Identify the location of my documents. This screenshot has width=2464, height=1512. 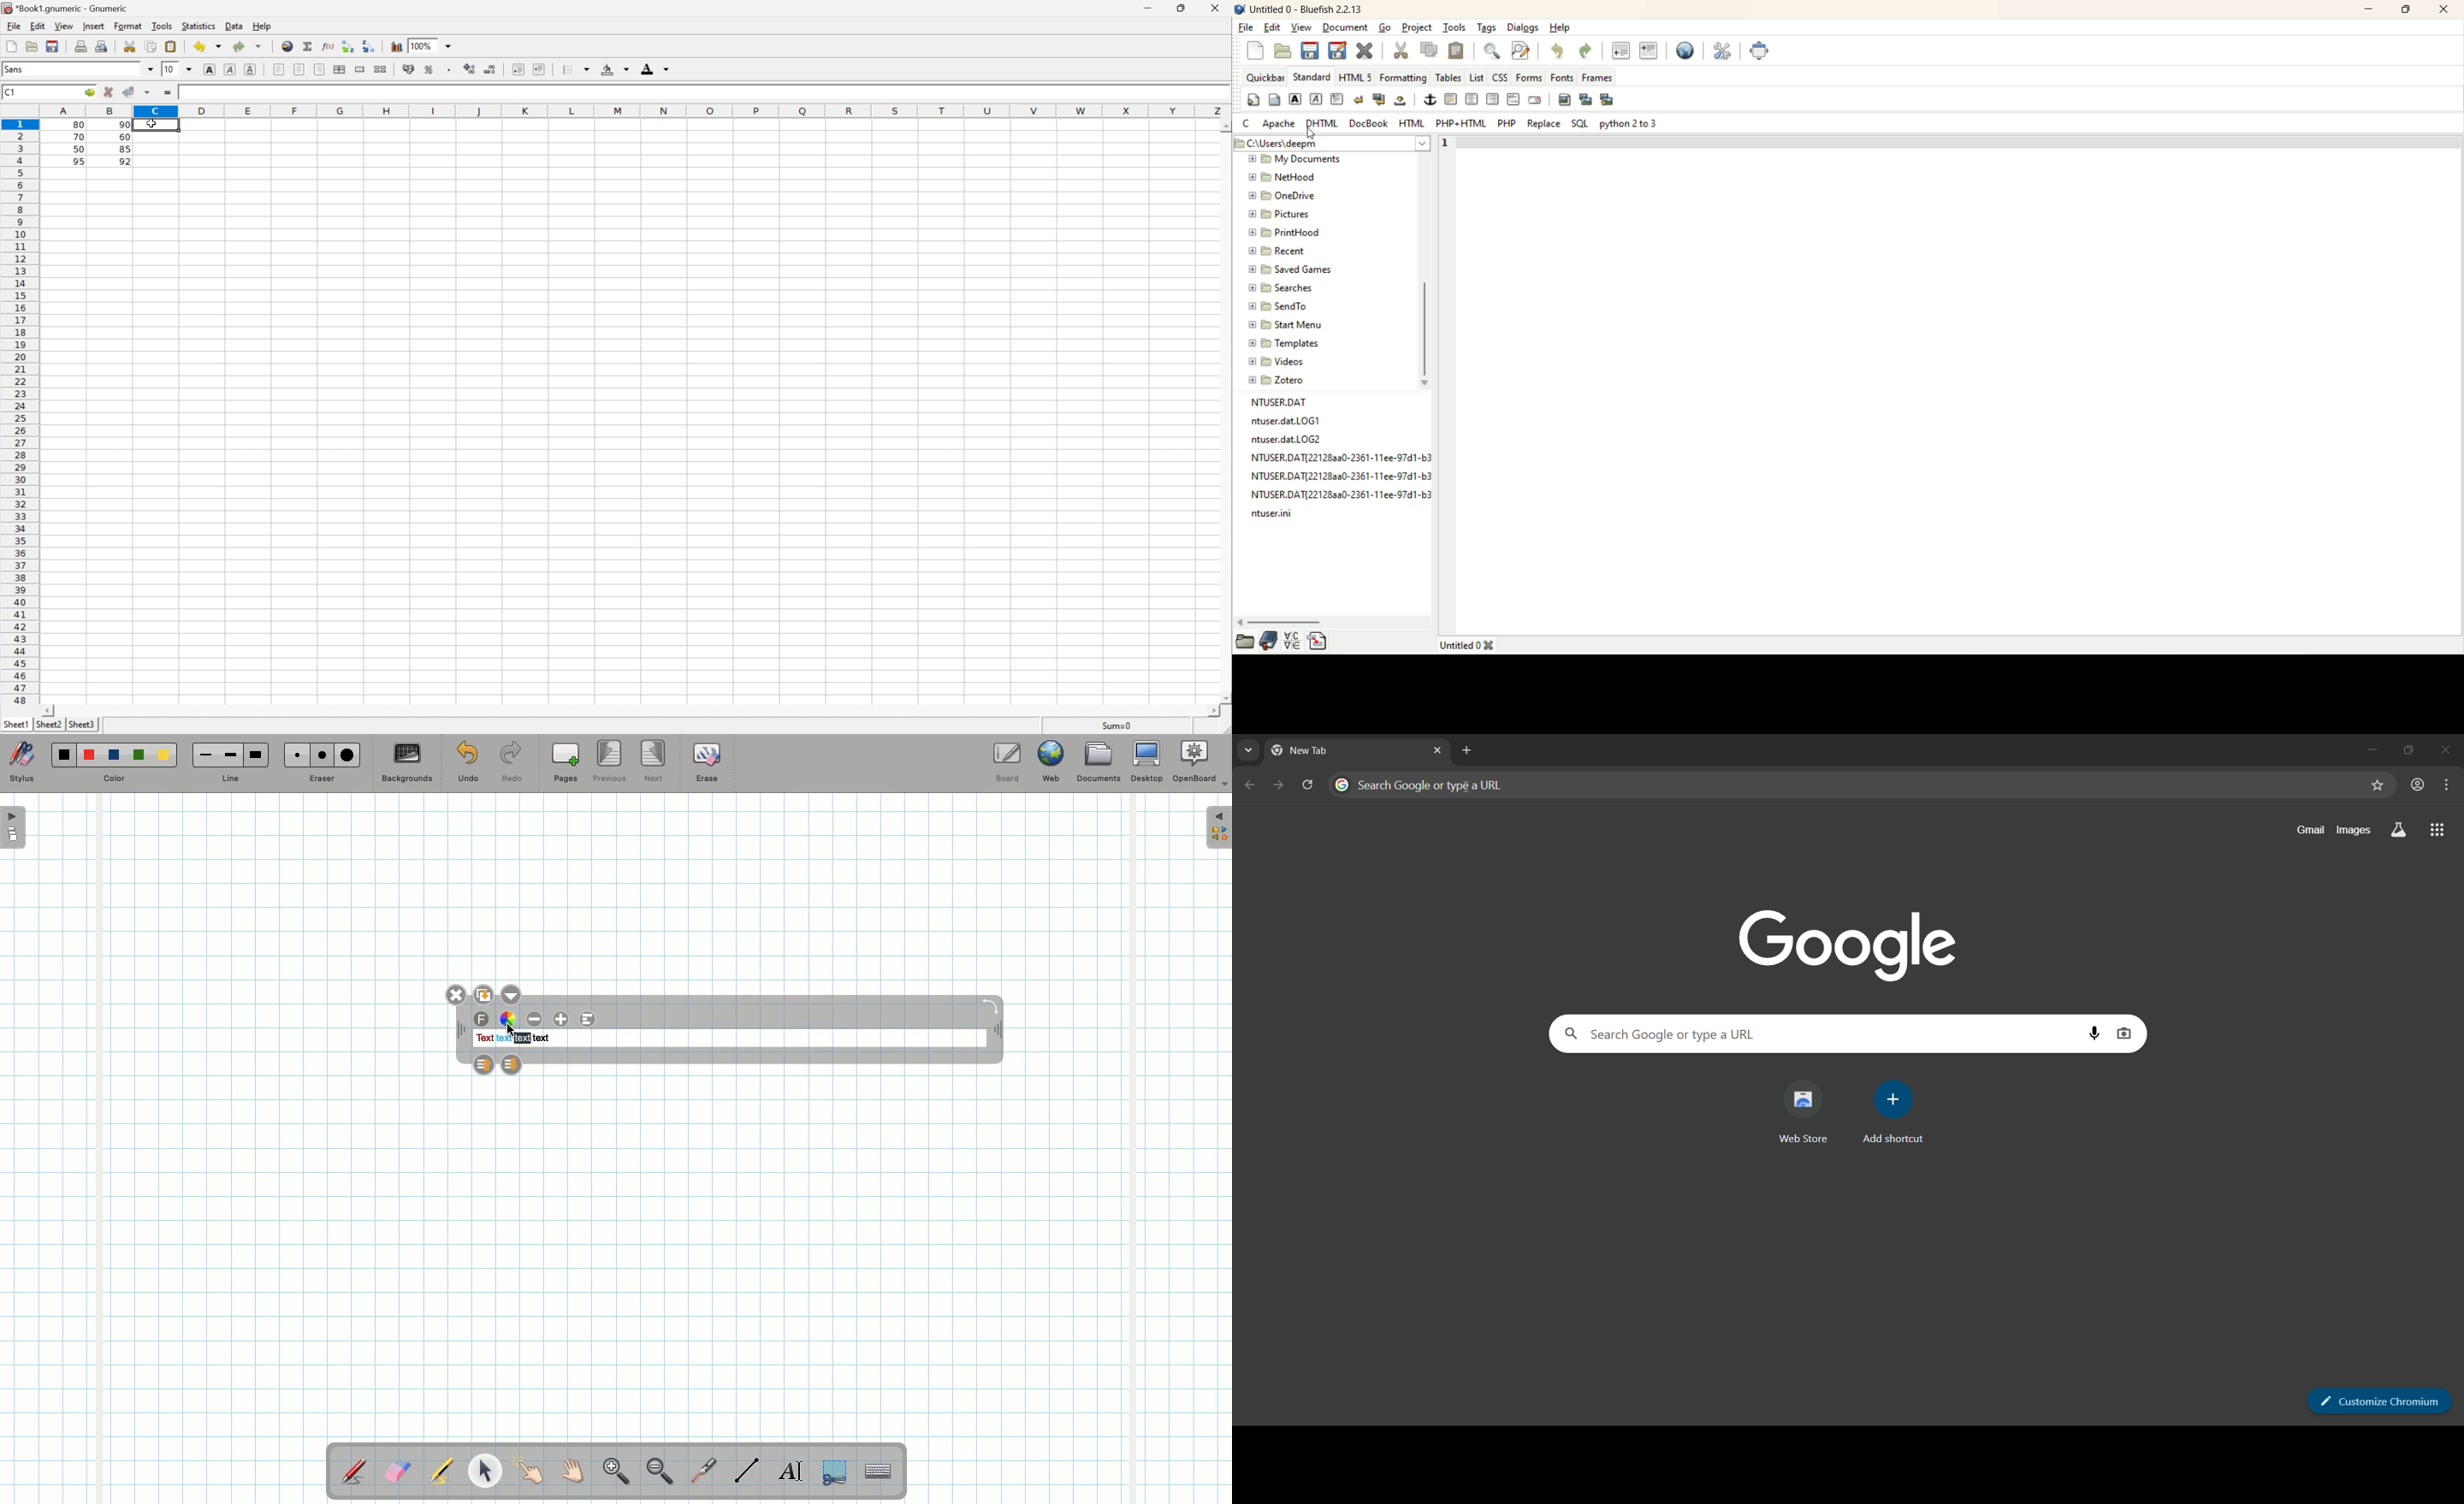
(1308, 161).